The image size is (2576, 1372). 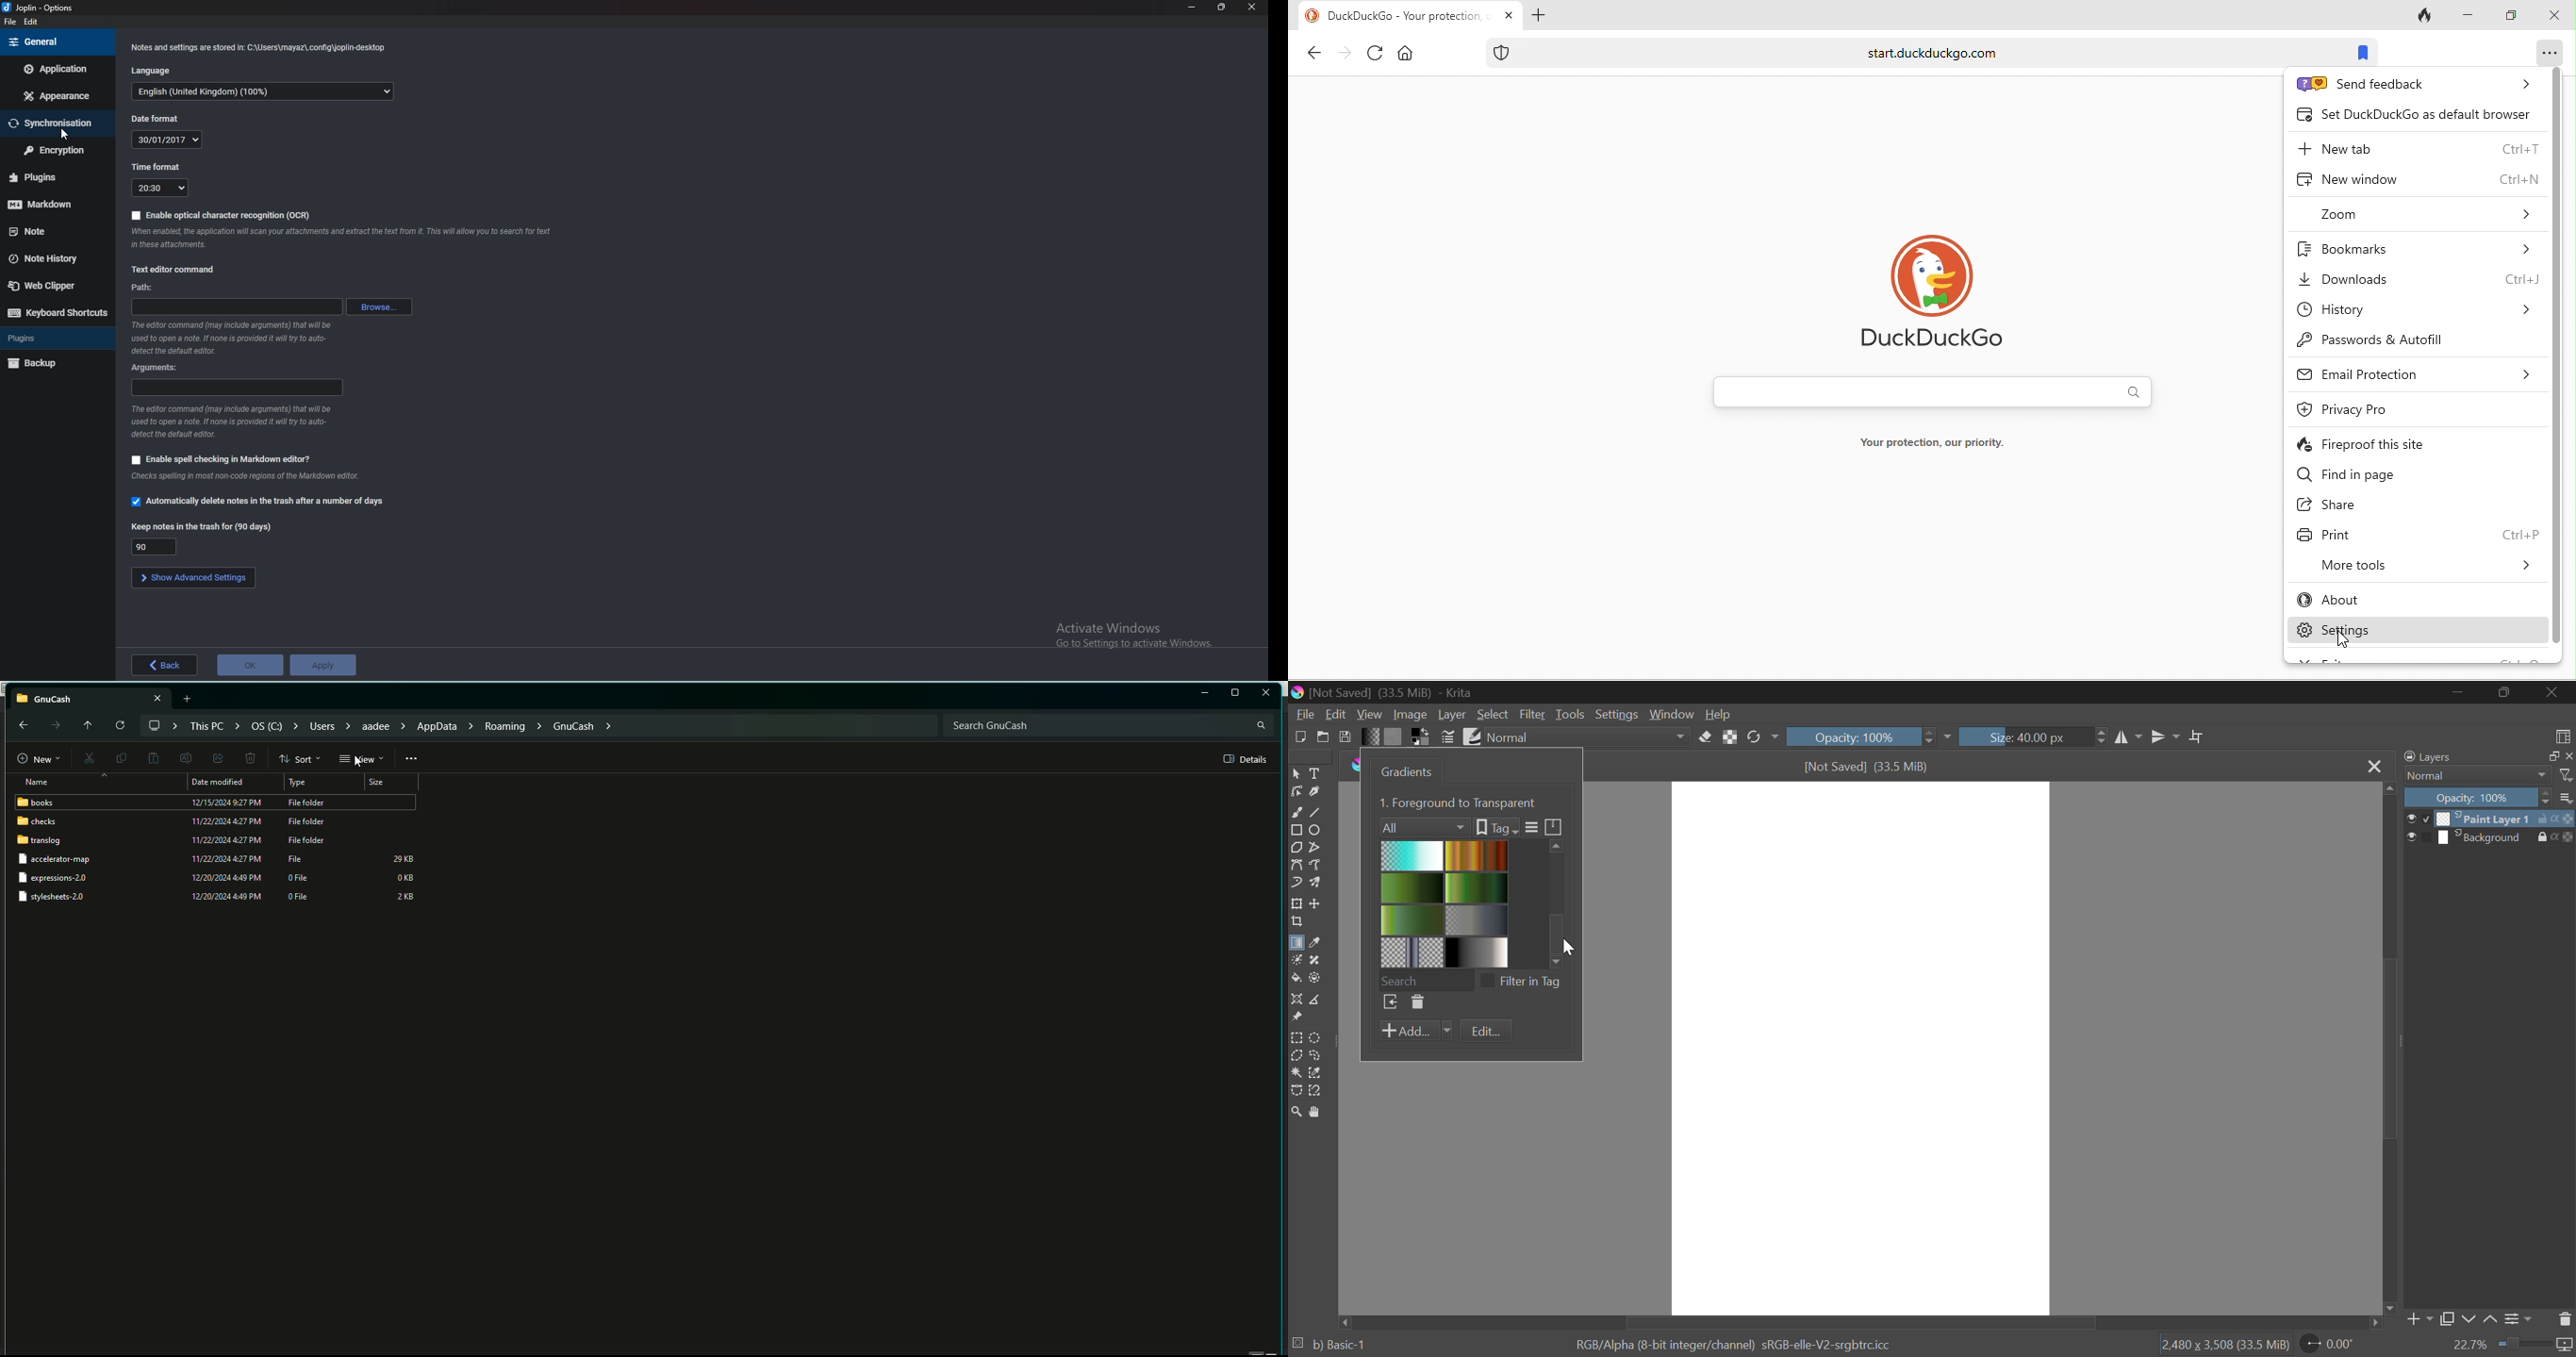 What do you see at coordinates (380, 306) in the screenshot?
I see `browse` at bounding box center [380, 306].